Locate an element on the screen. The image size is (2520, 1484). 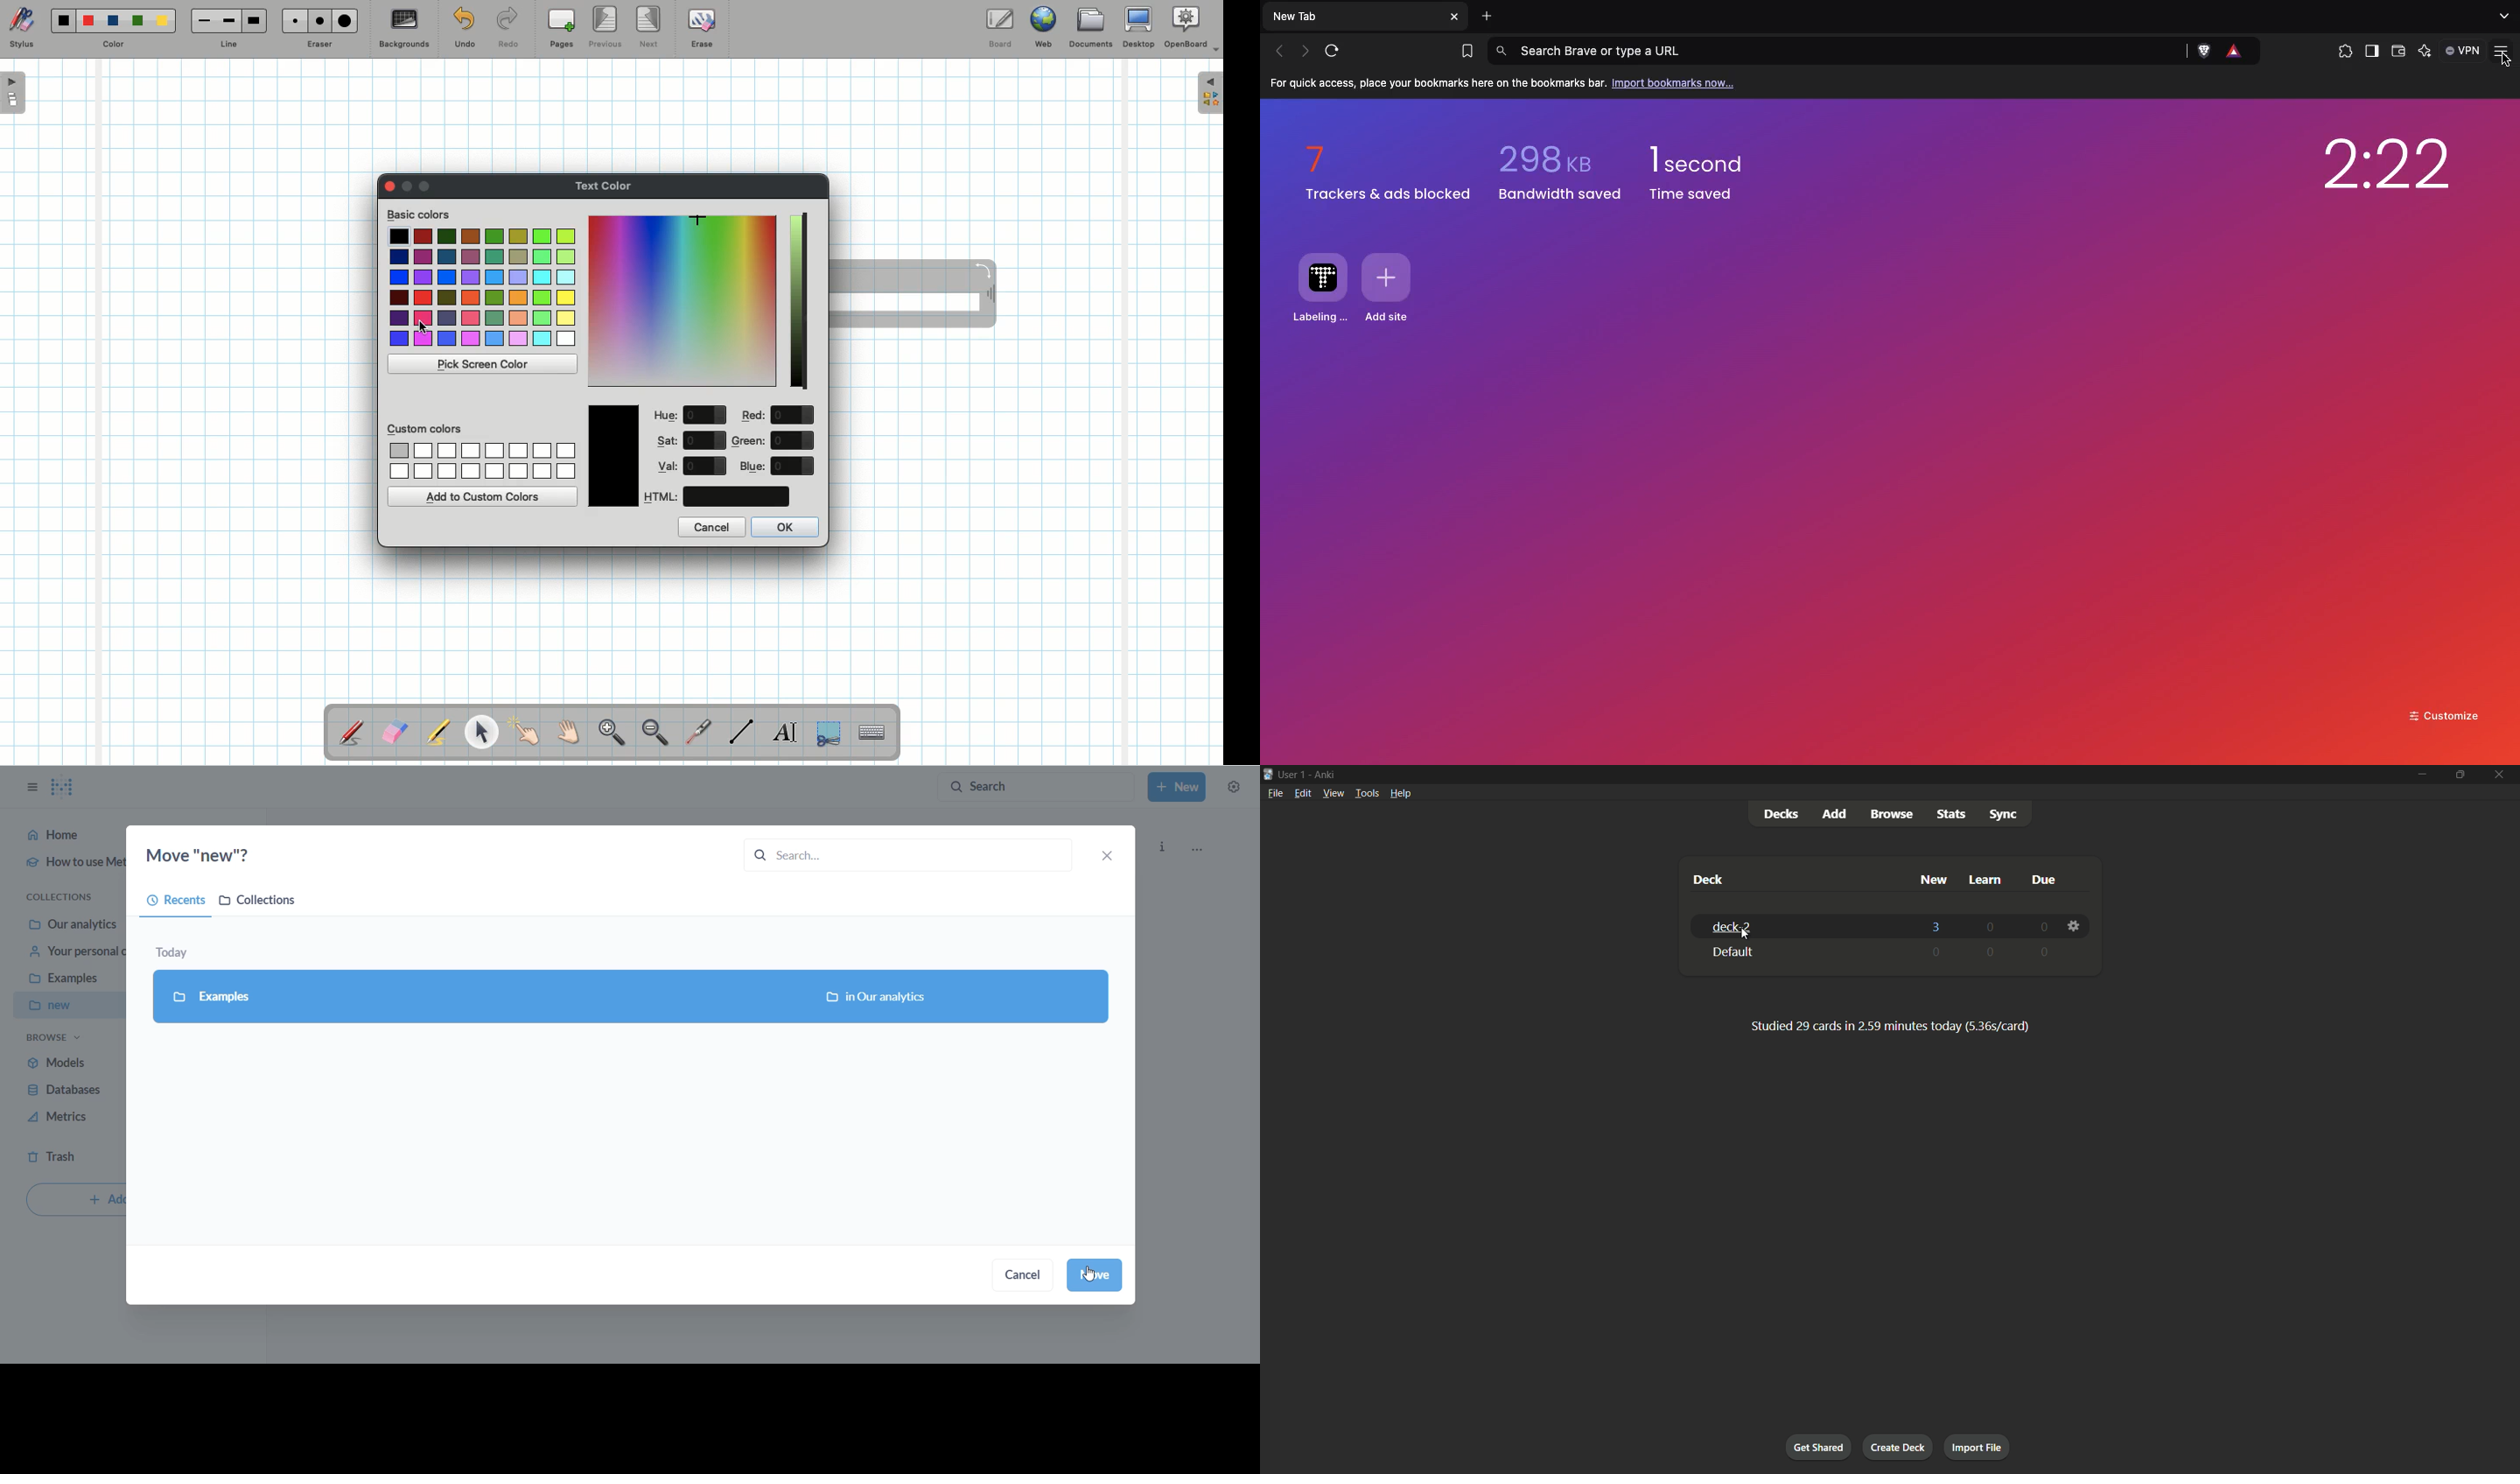
value is located at coordinates (793, 466).